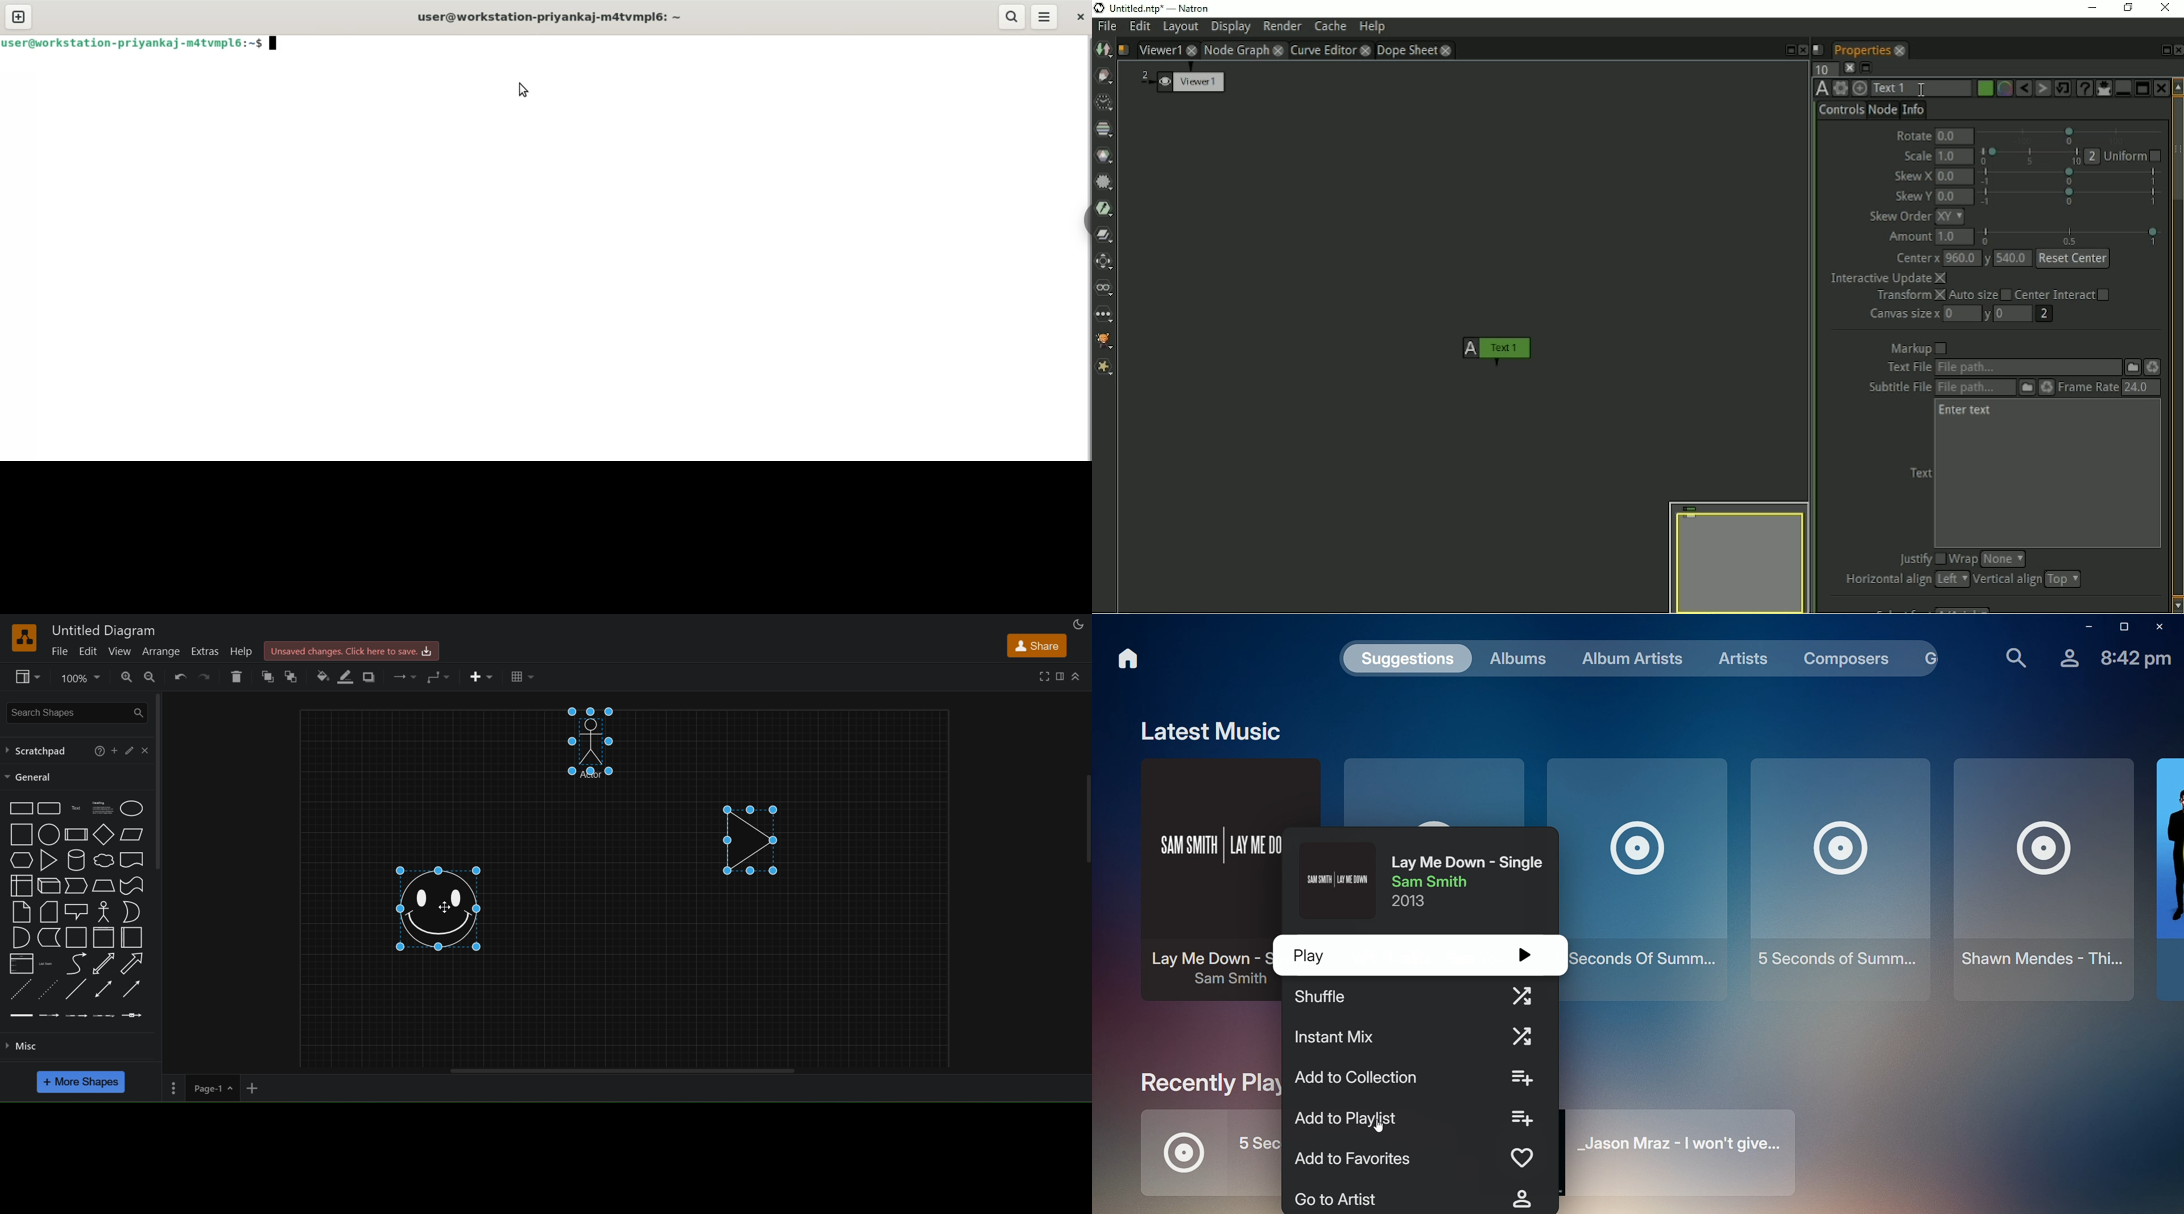 The width and height of the screenshot is (2184, 1232). Describe the element at coordinates (119, 650) in the screenshot. I see `view` at that location.